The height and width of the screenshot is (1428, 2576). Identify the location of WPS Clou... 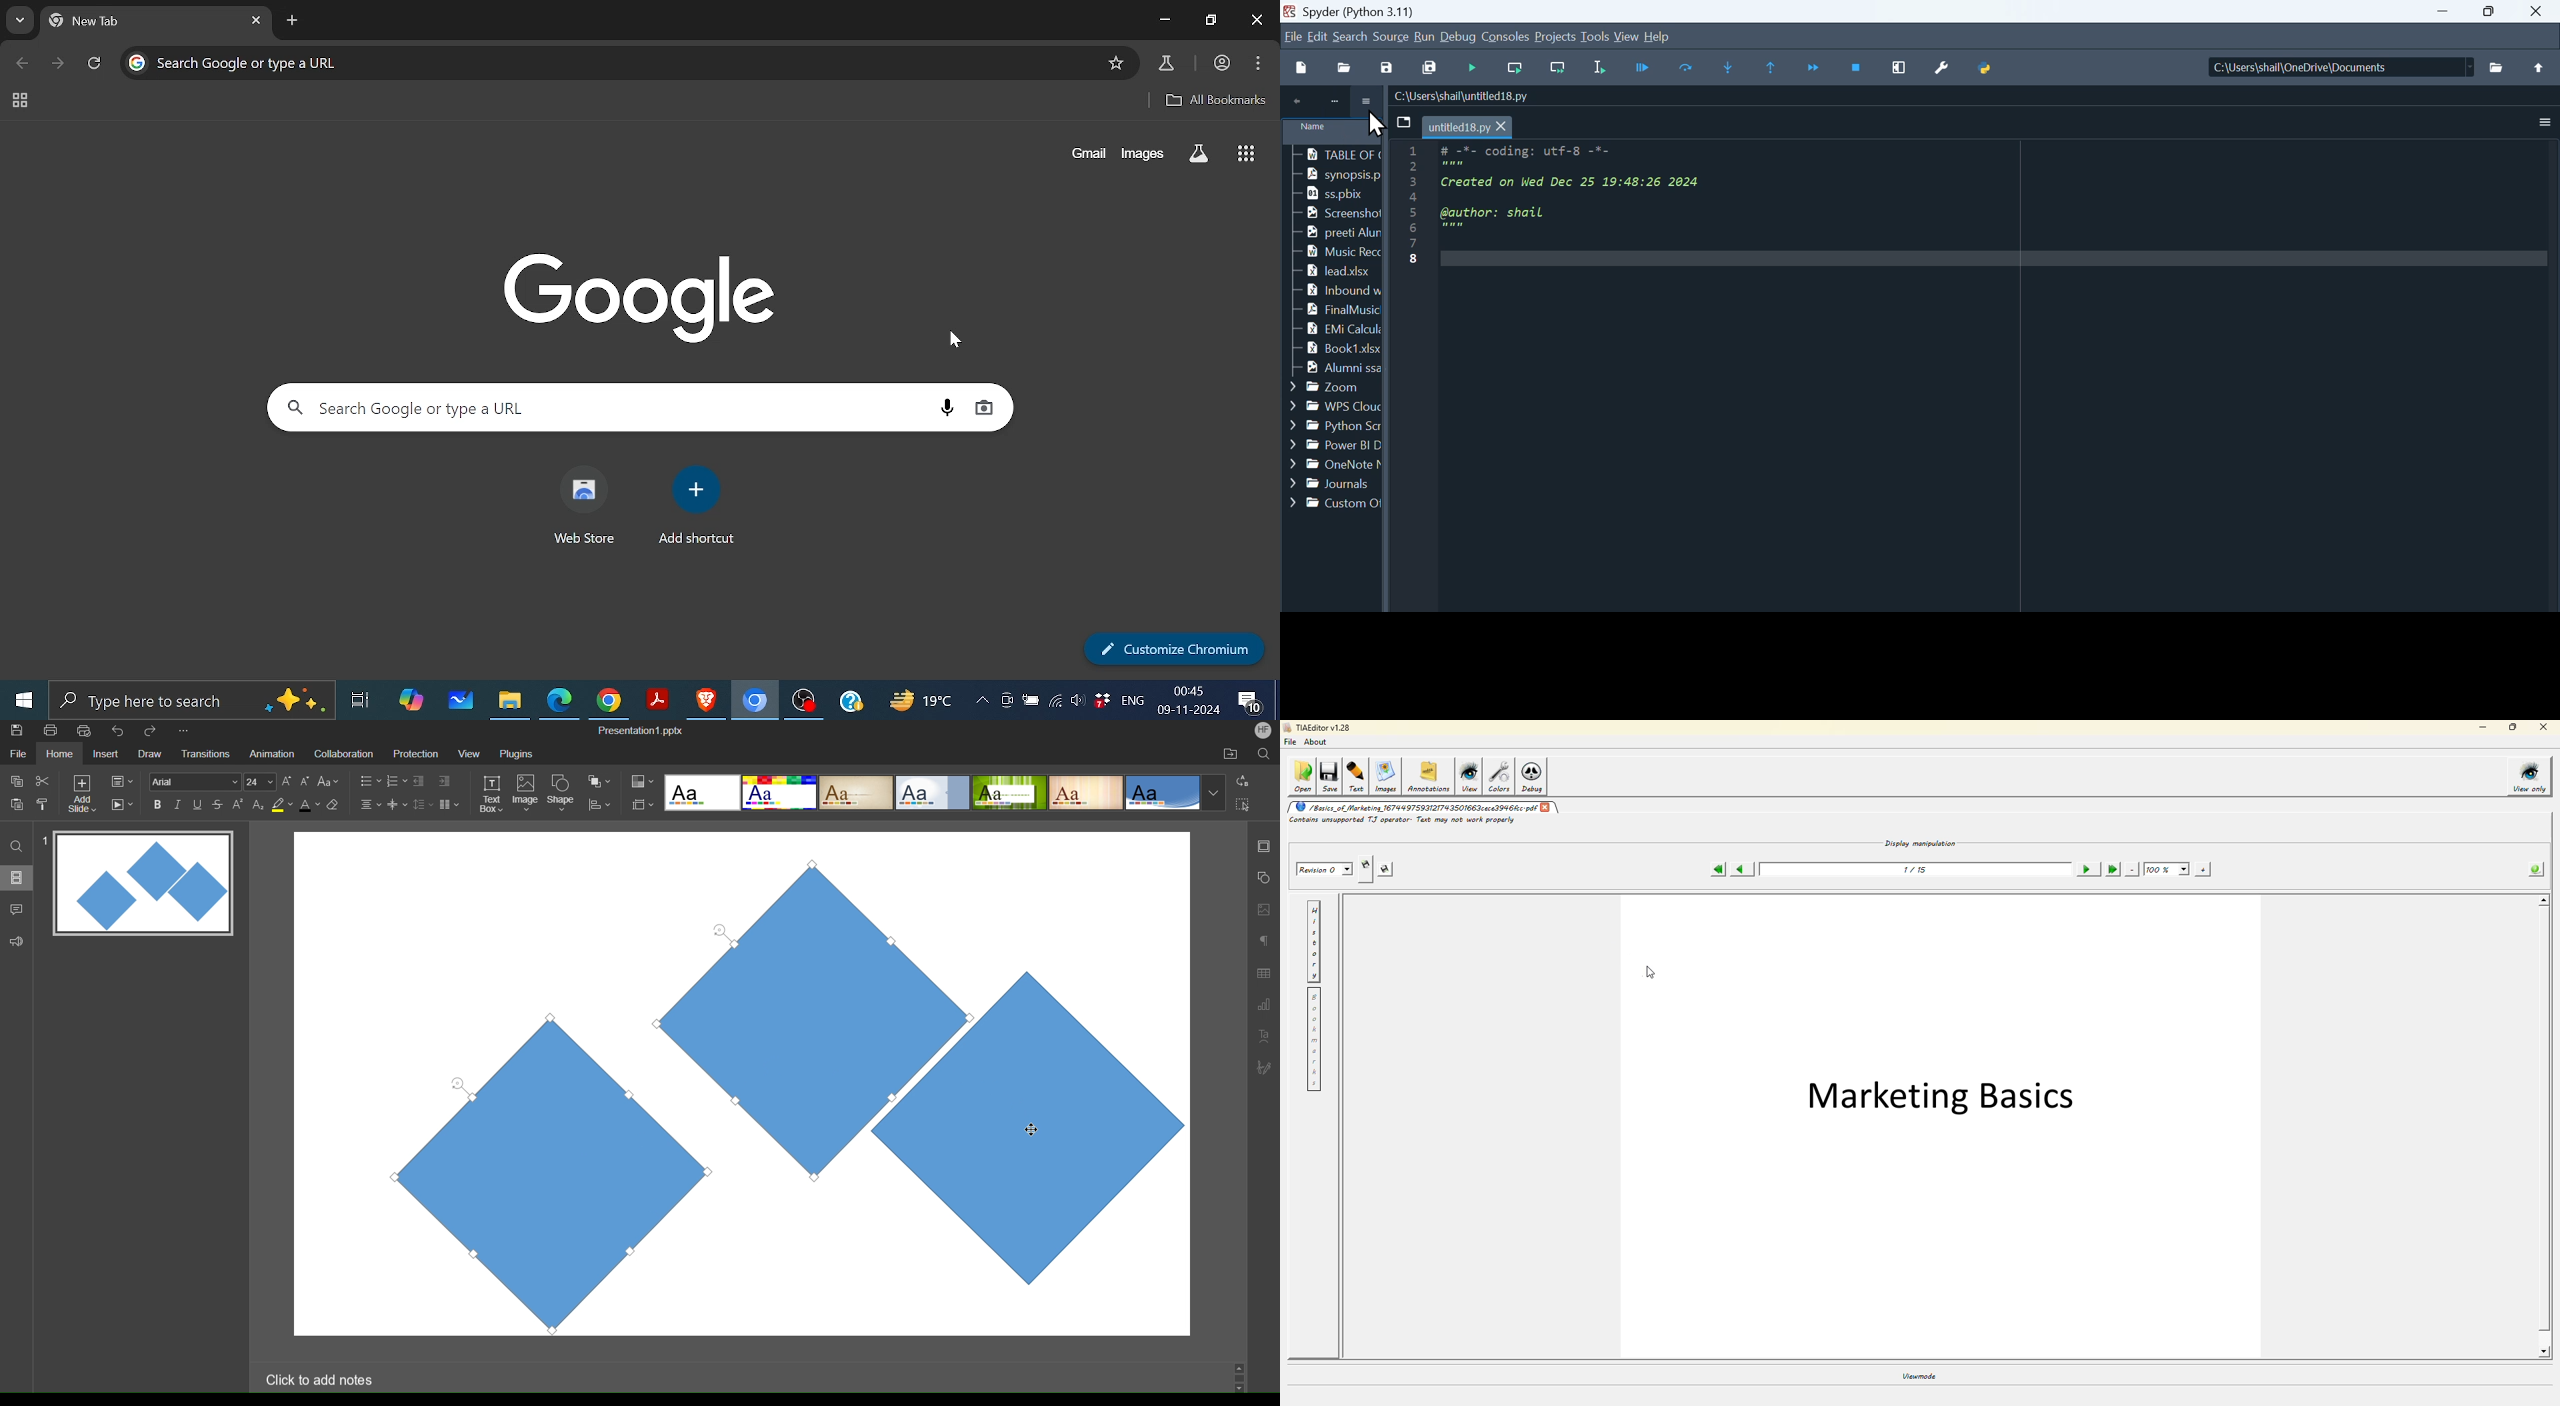
(1329, 404).